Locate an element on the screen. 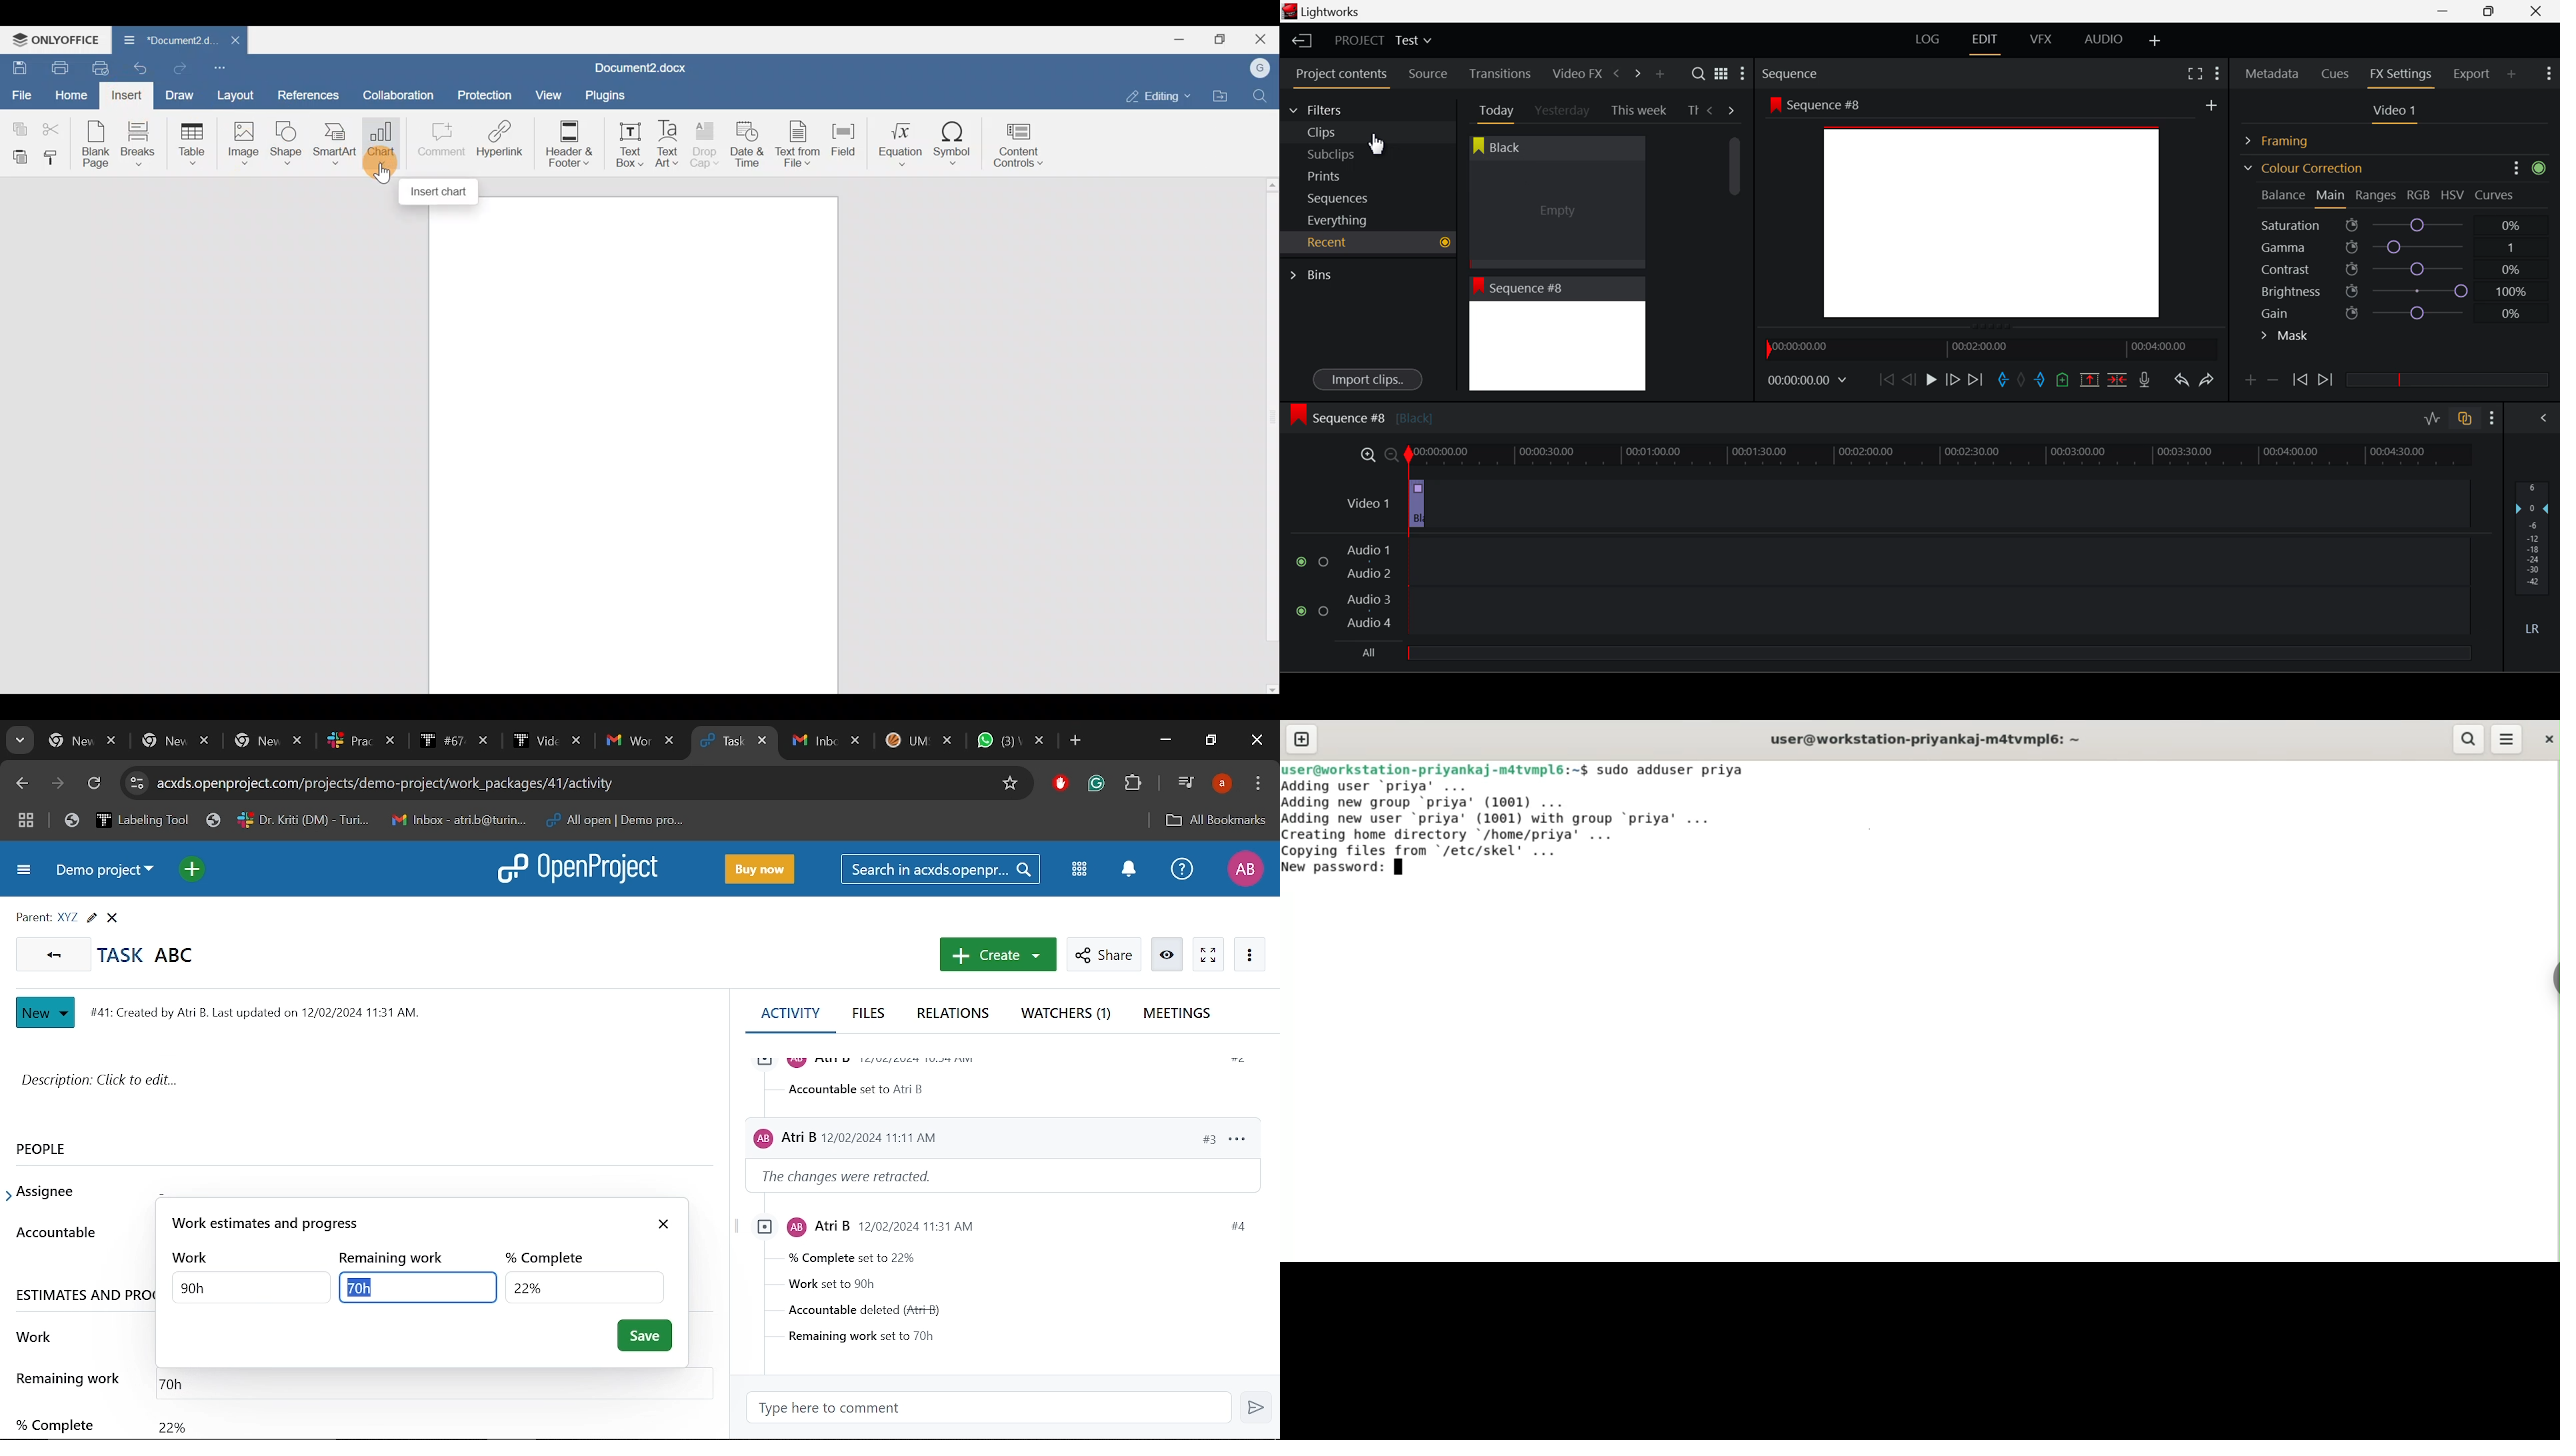  Colour Correction is located at coordinates (2303, 168).